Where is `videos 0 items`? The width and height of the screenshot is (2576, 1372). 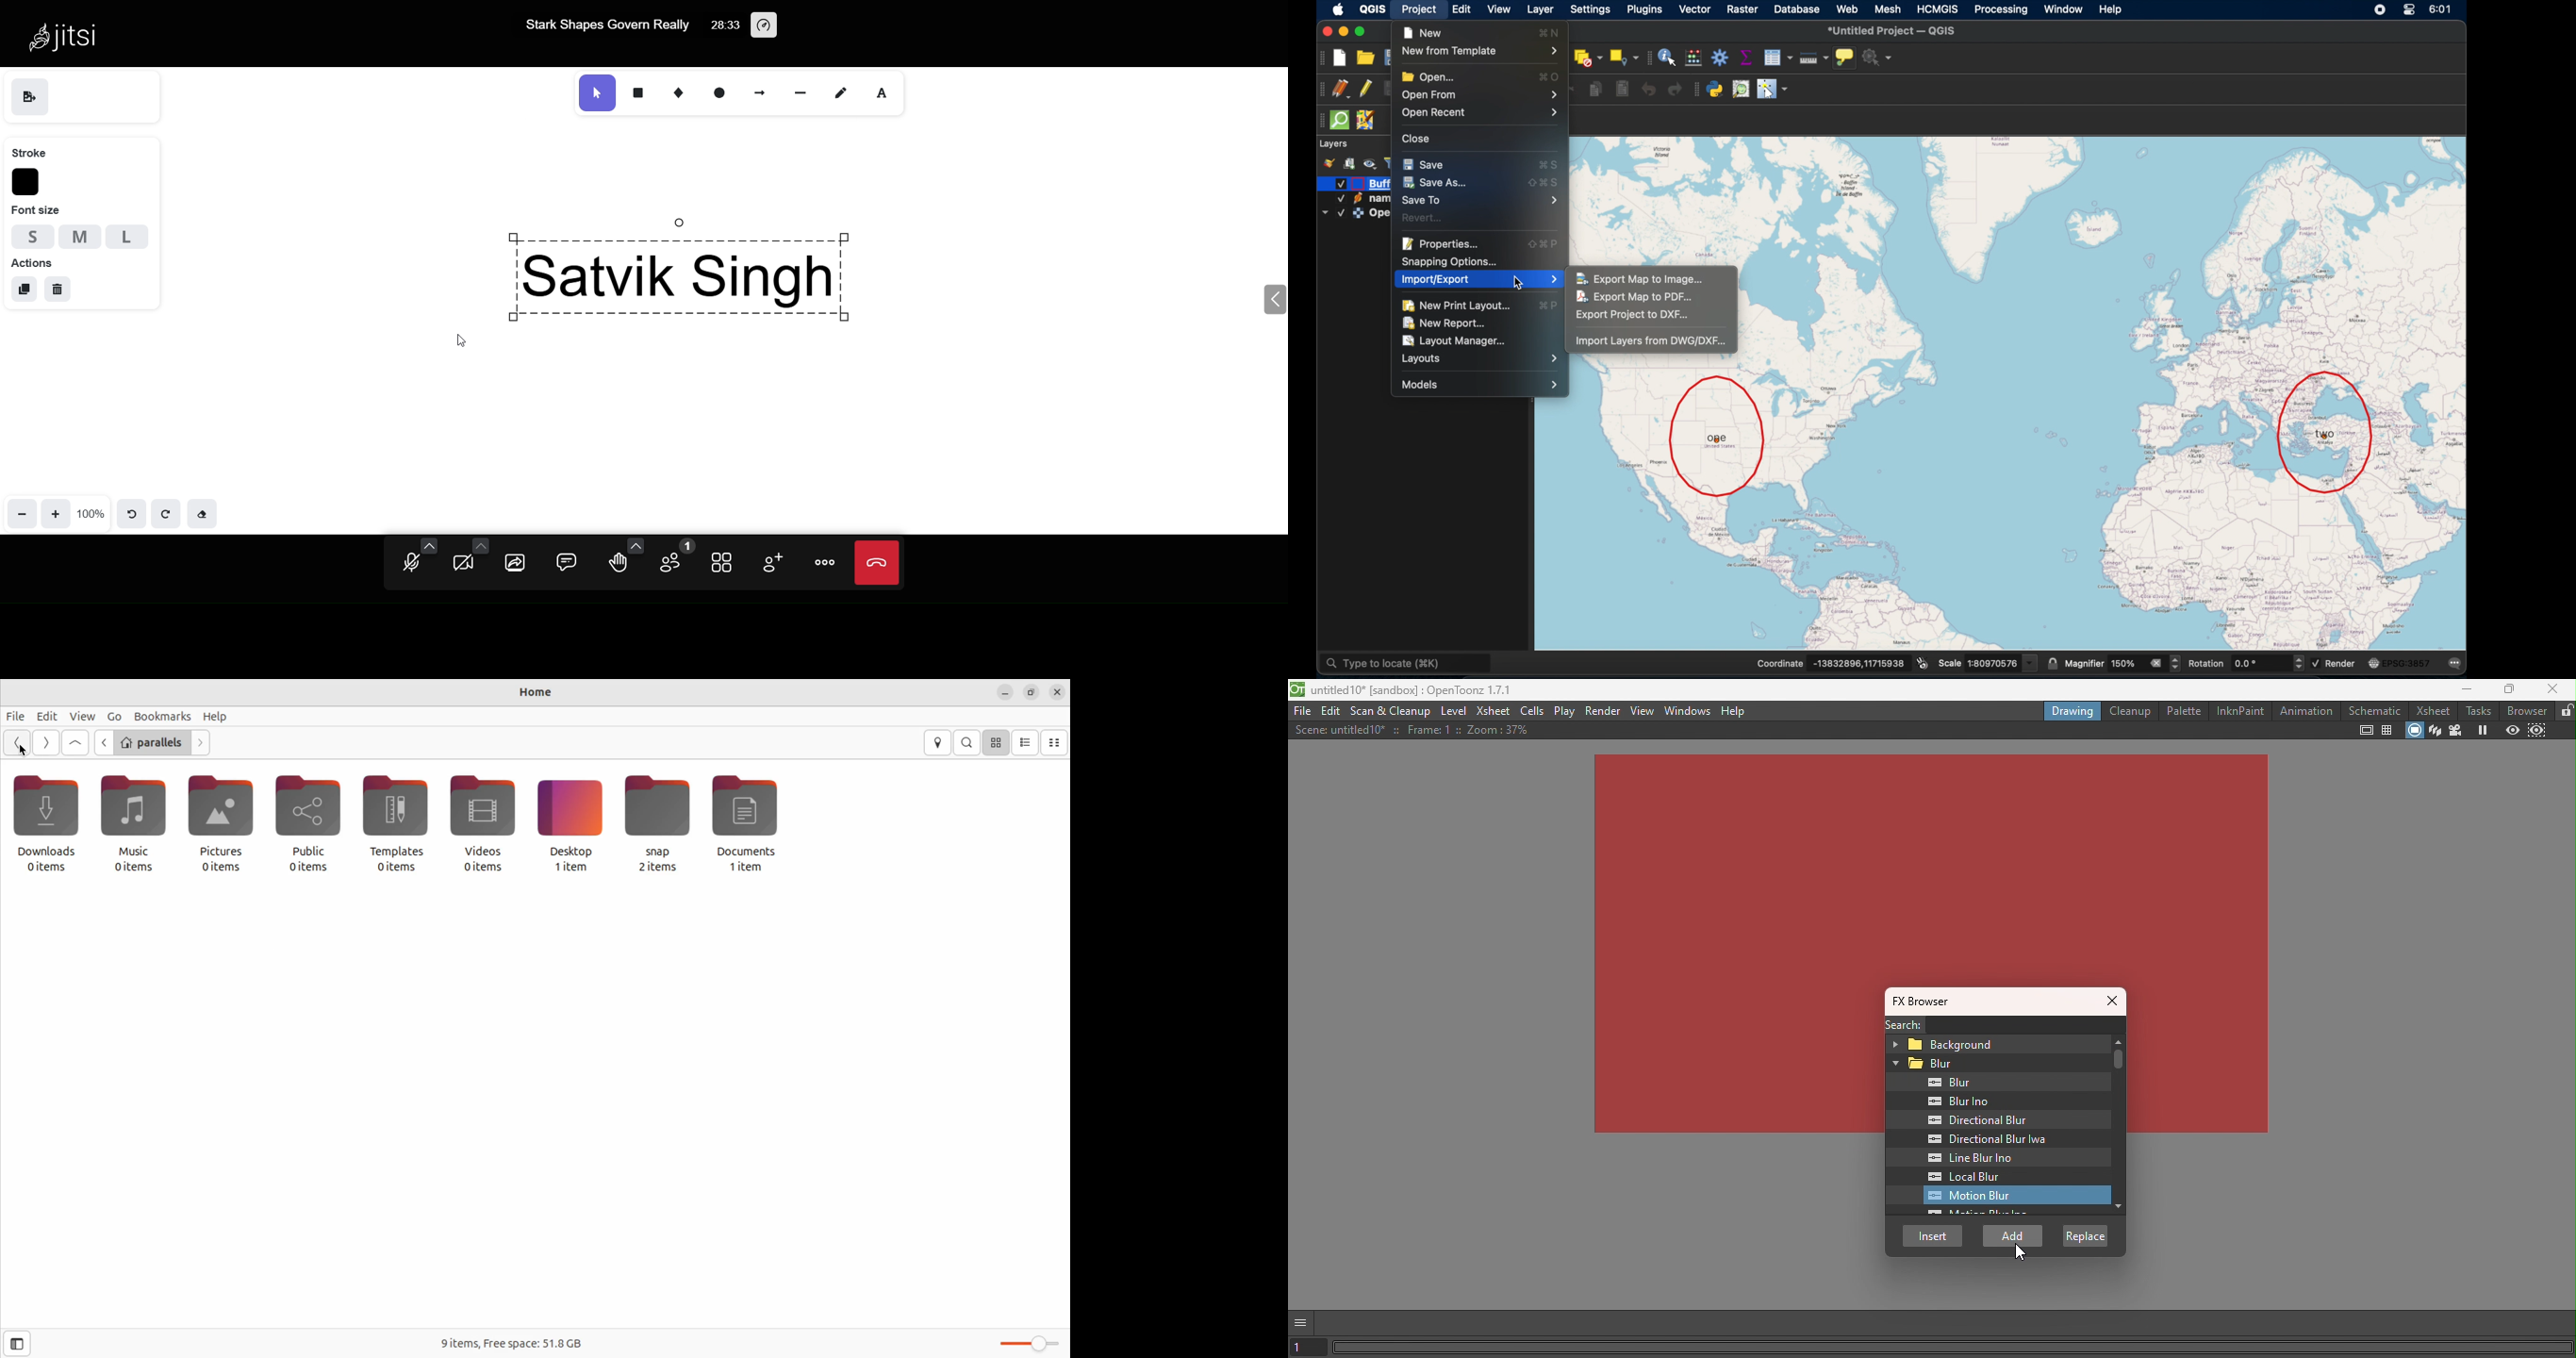
videos 0 items is located at coordinates (480, 823).